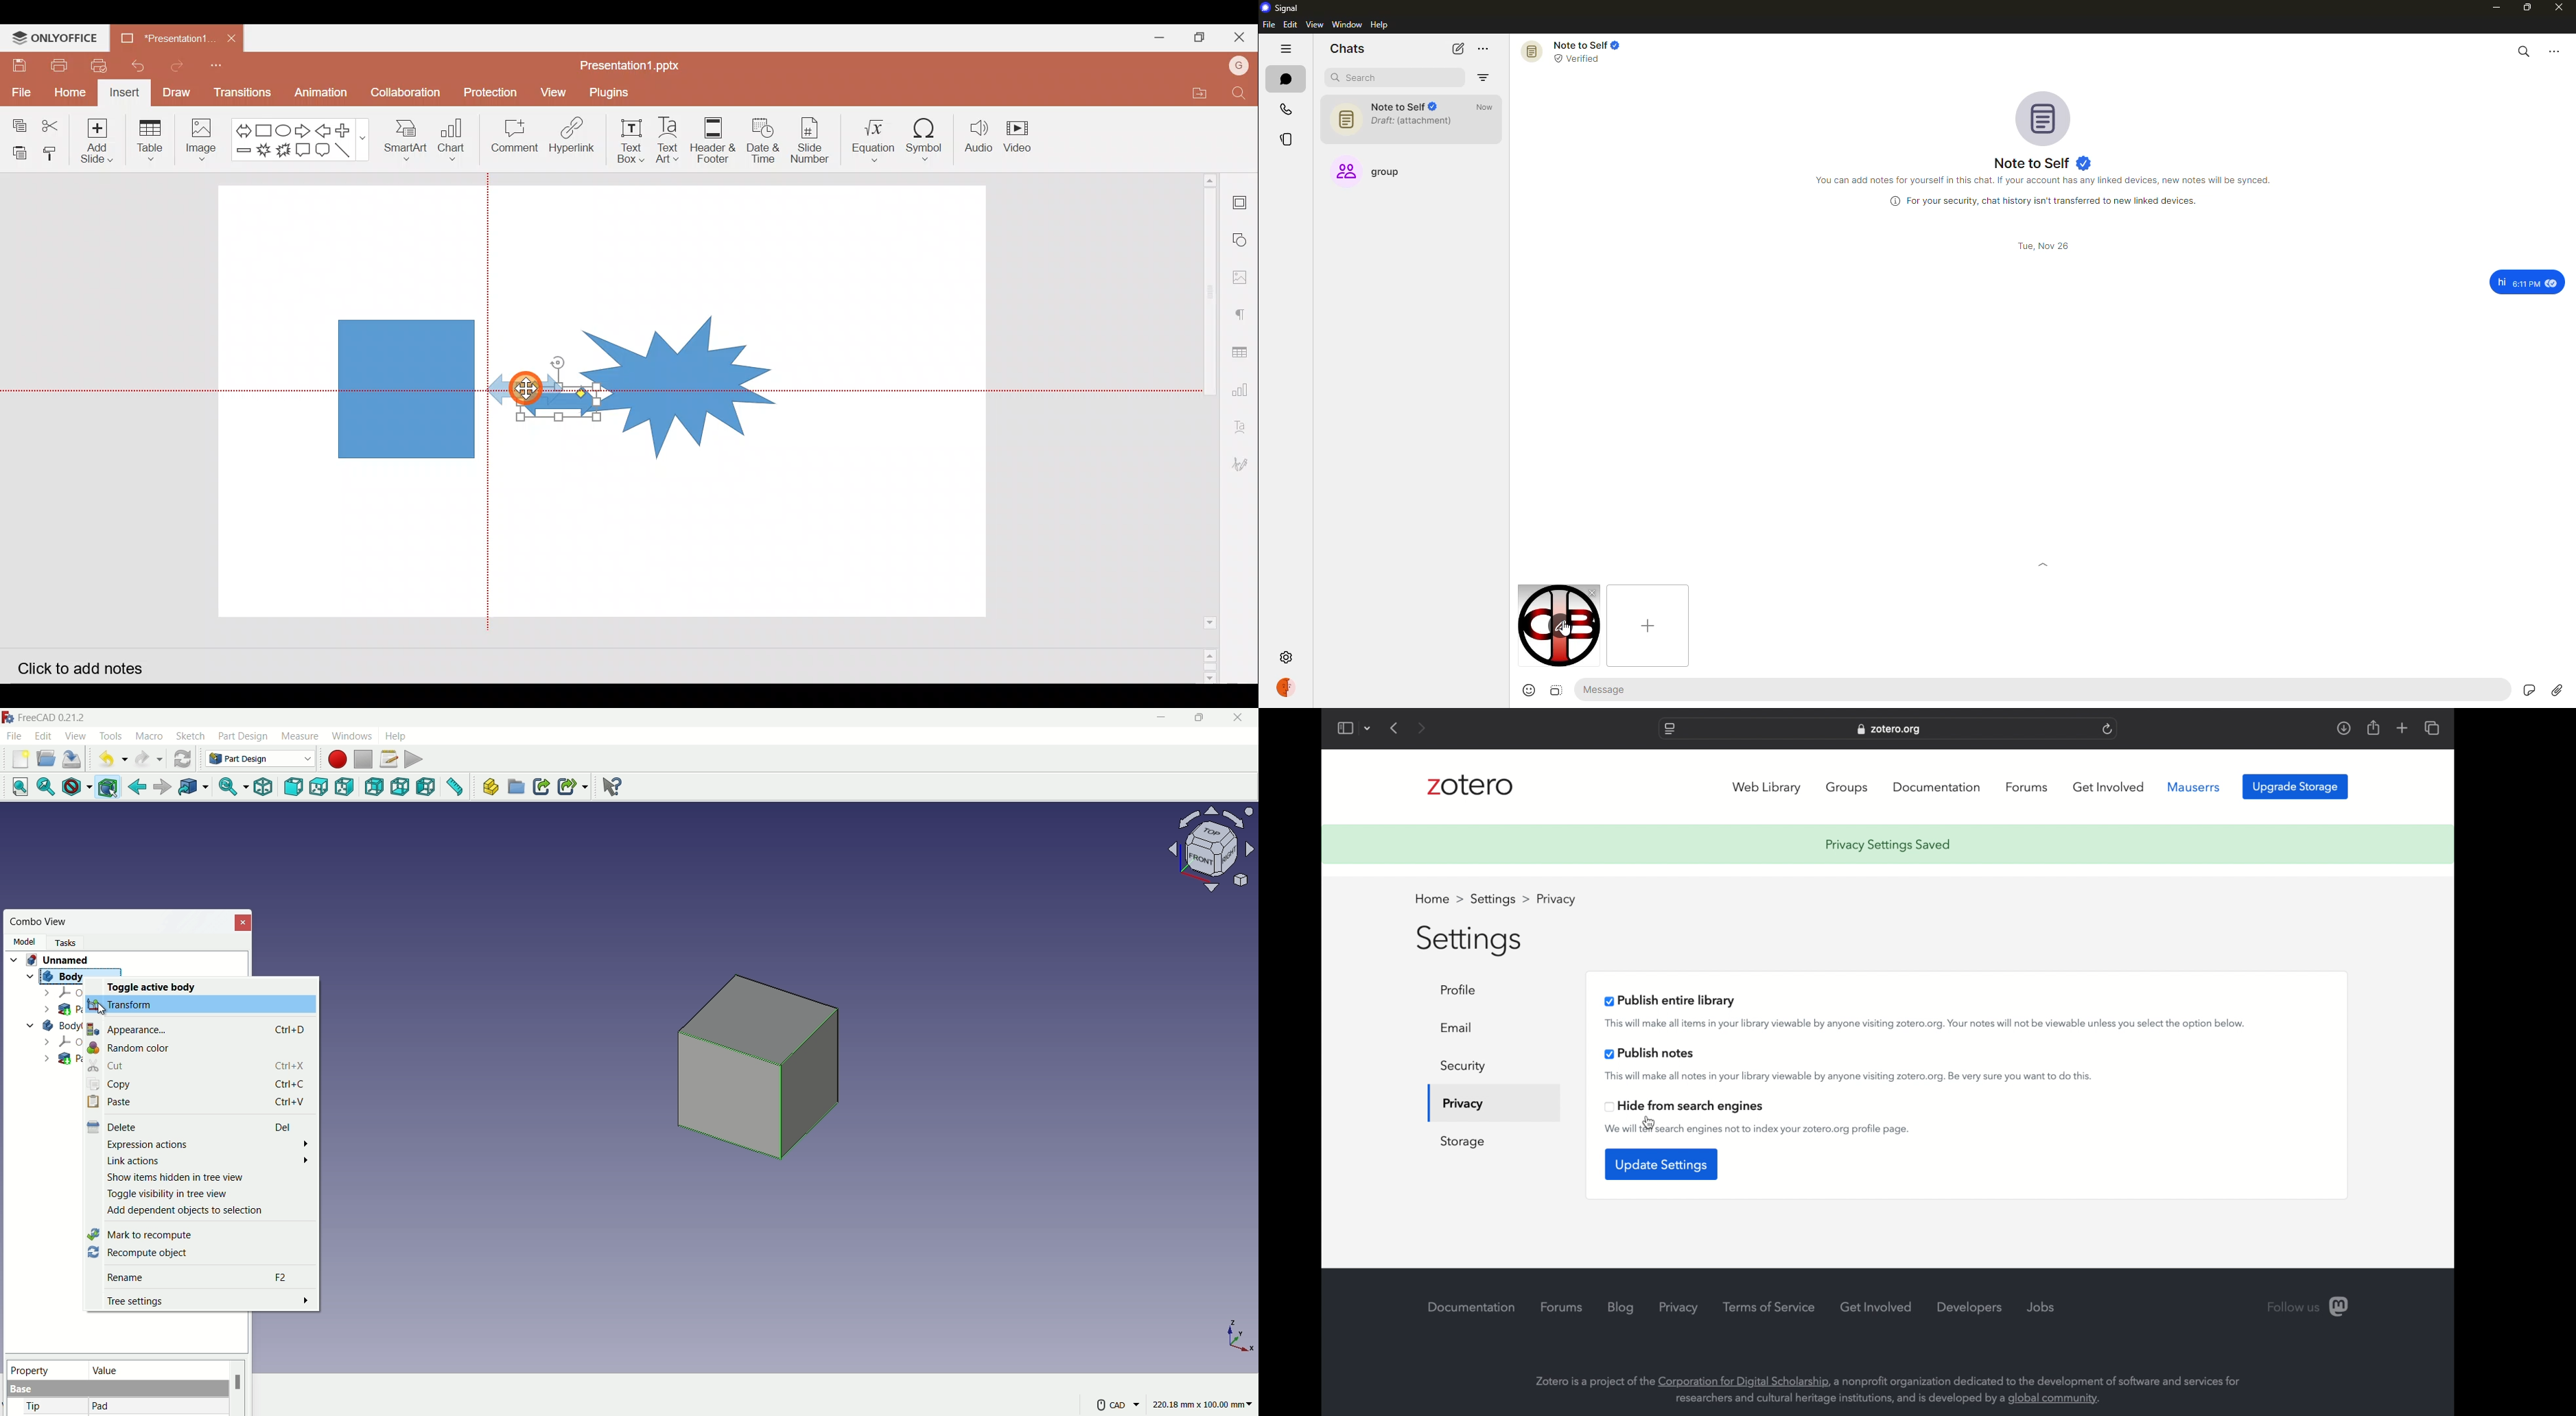 The width and height of the screenshot is (2576, 1428). What do you see at coordinates (224, 67) in the screenshot?
I see `Customize quick access toolbar` at bounding box center [224, 67].